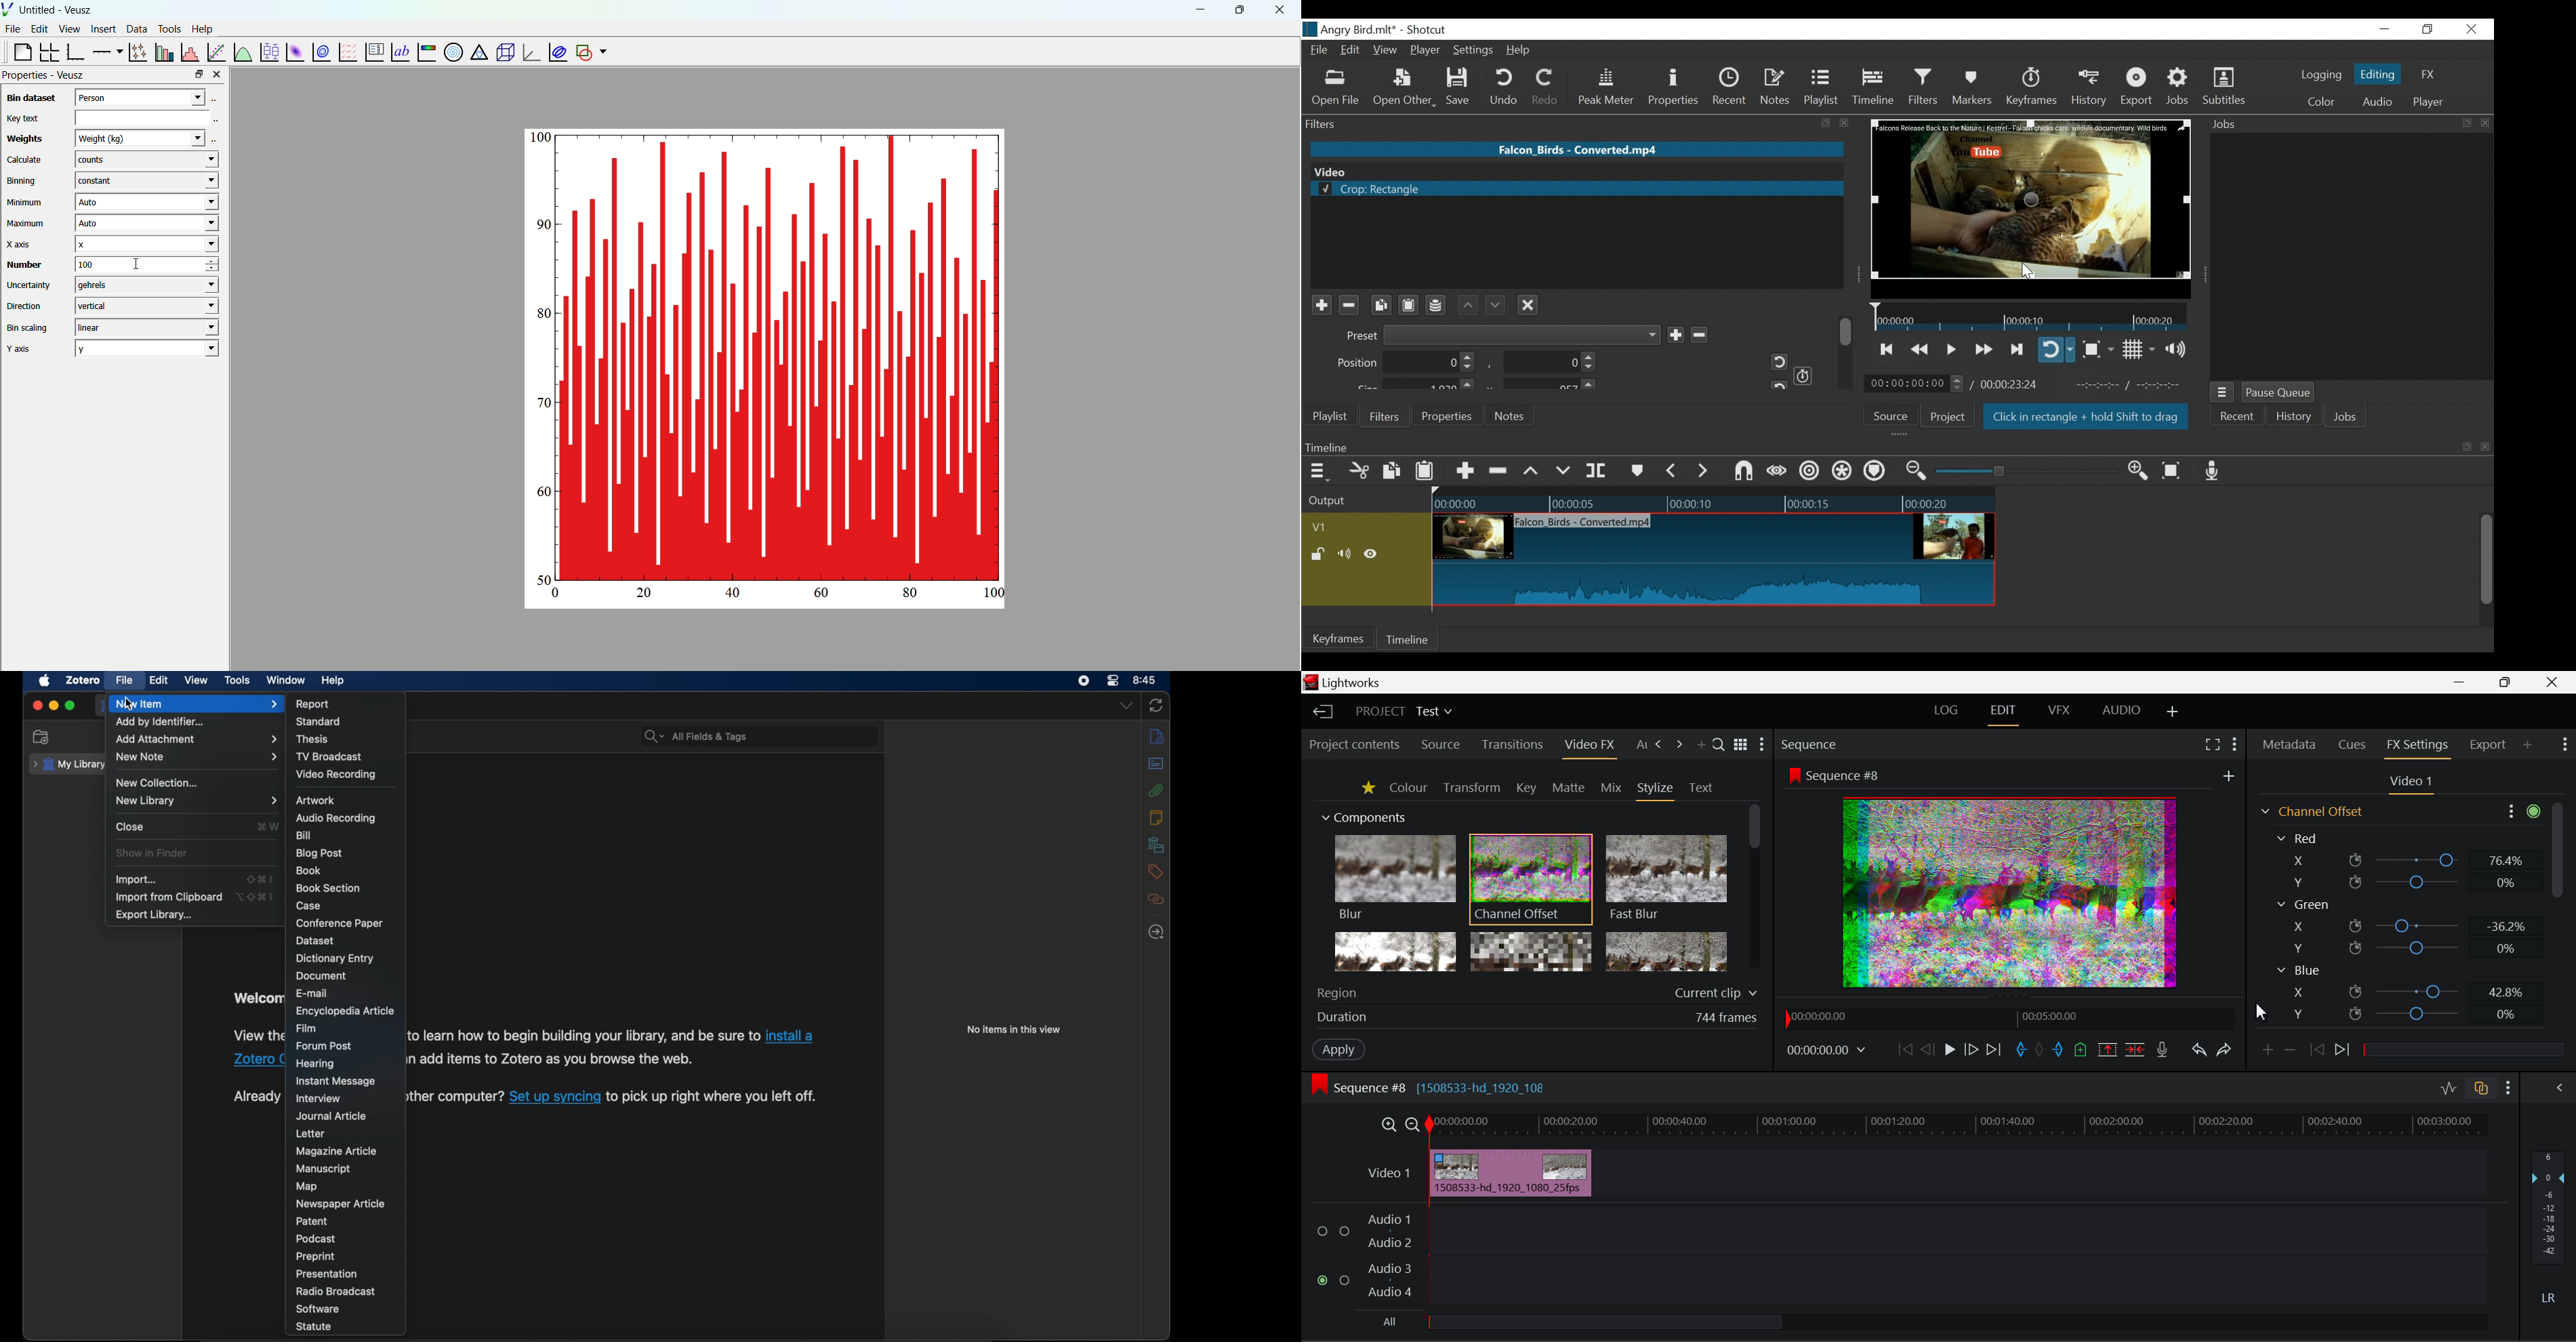 Image resolution: width=2576 pixels, height=1344 pixels. What do you see at coordinates (2018, 350) in the screenshot?
I see `Skip to the next point` at bounding box center [2018, 350].